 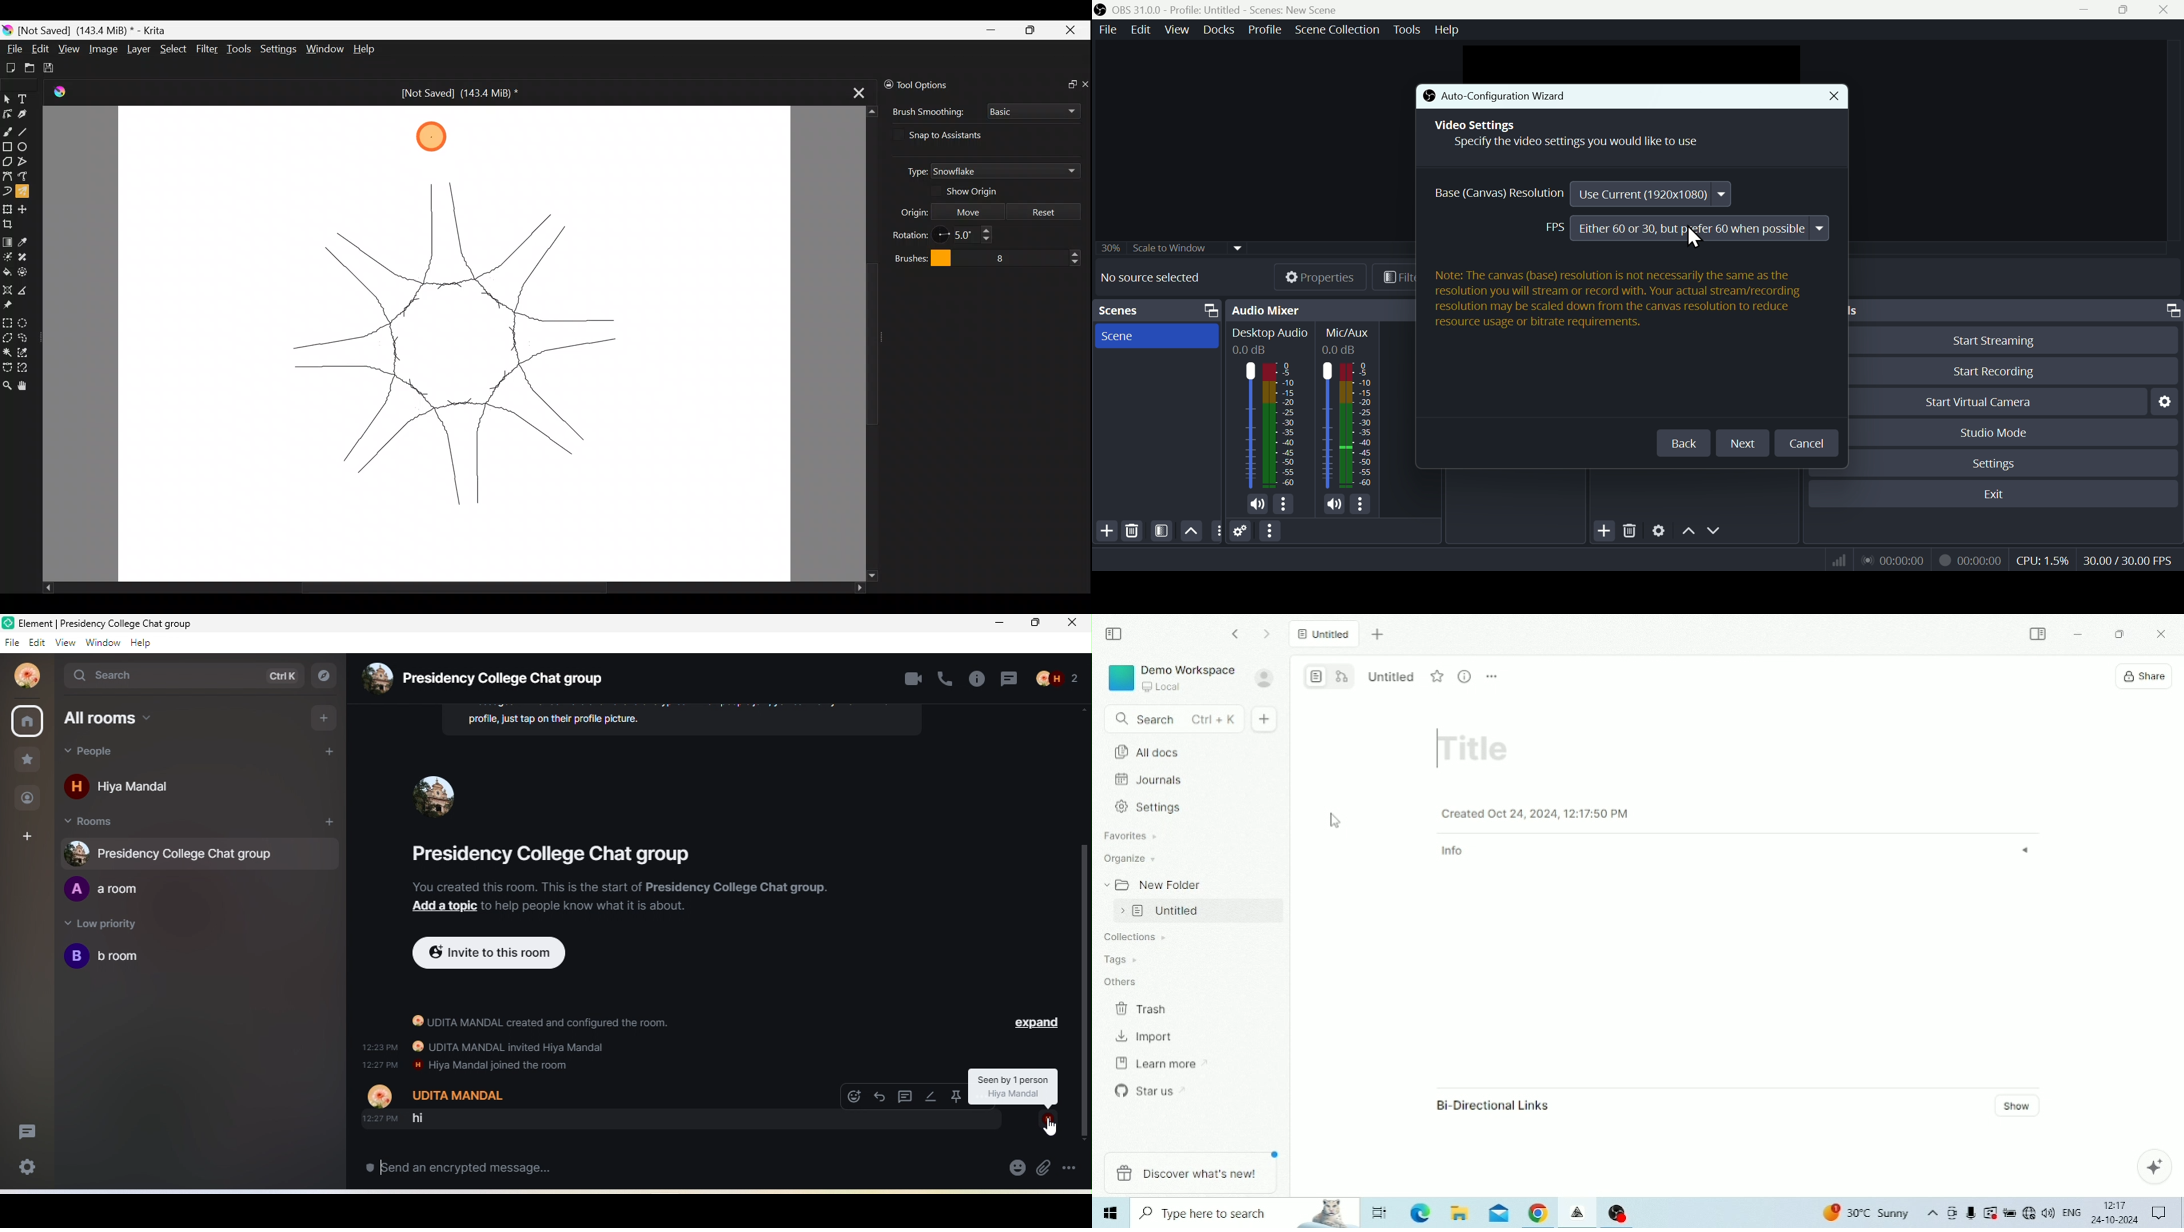 I want to click on Up, so click(x=1687, y=530).